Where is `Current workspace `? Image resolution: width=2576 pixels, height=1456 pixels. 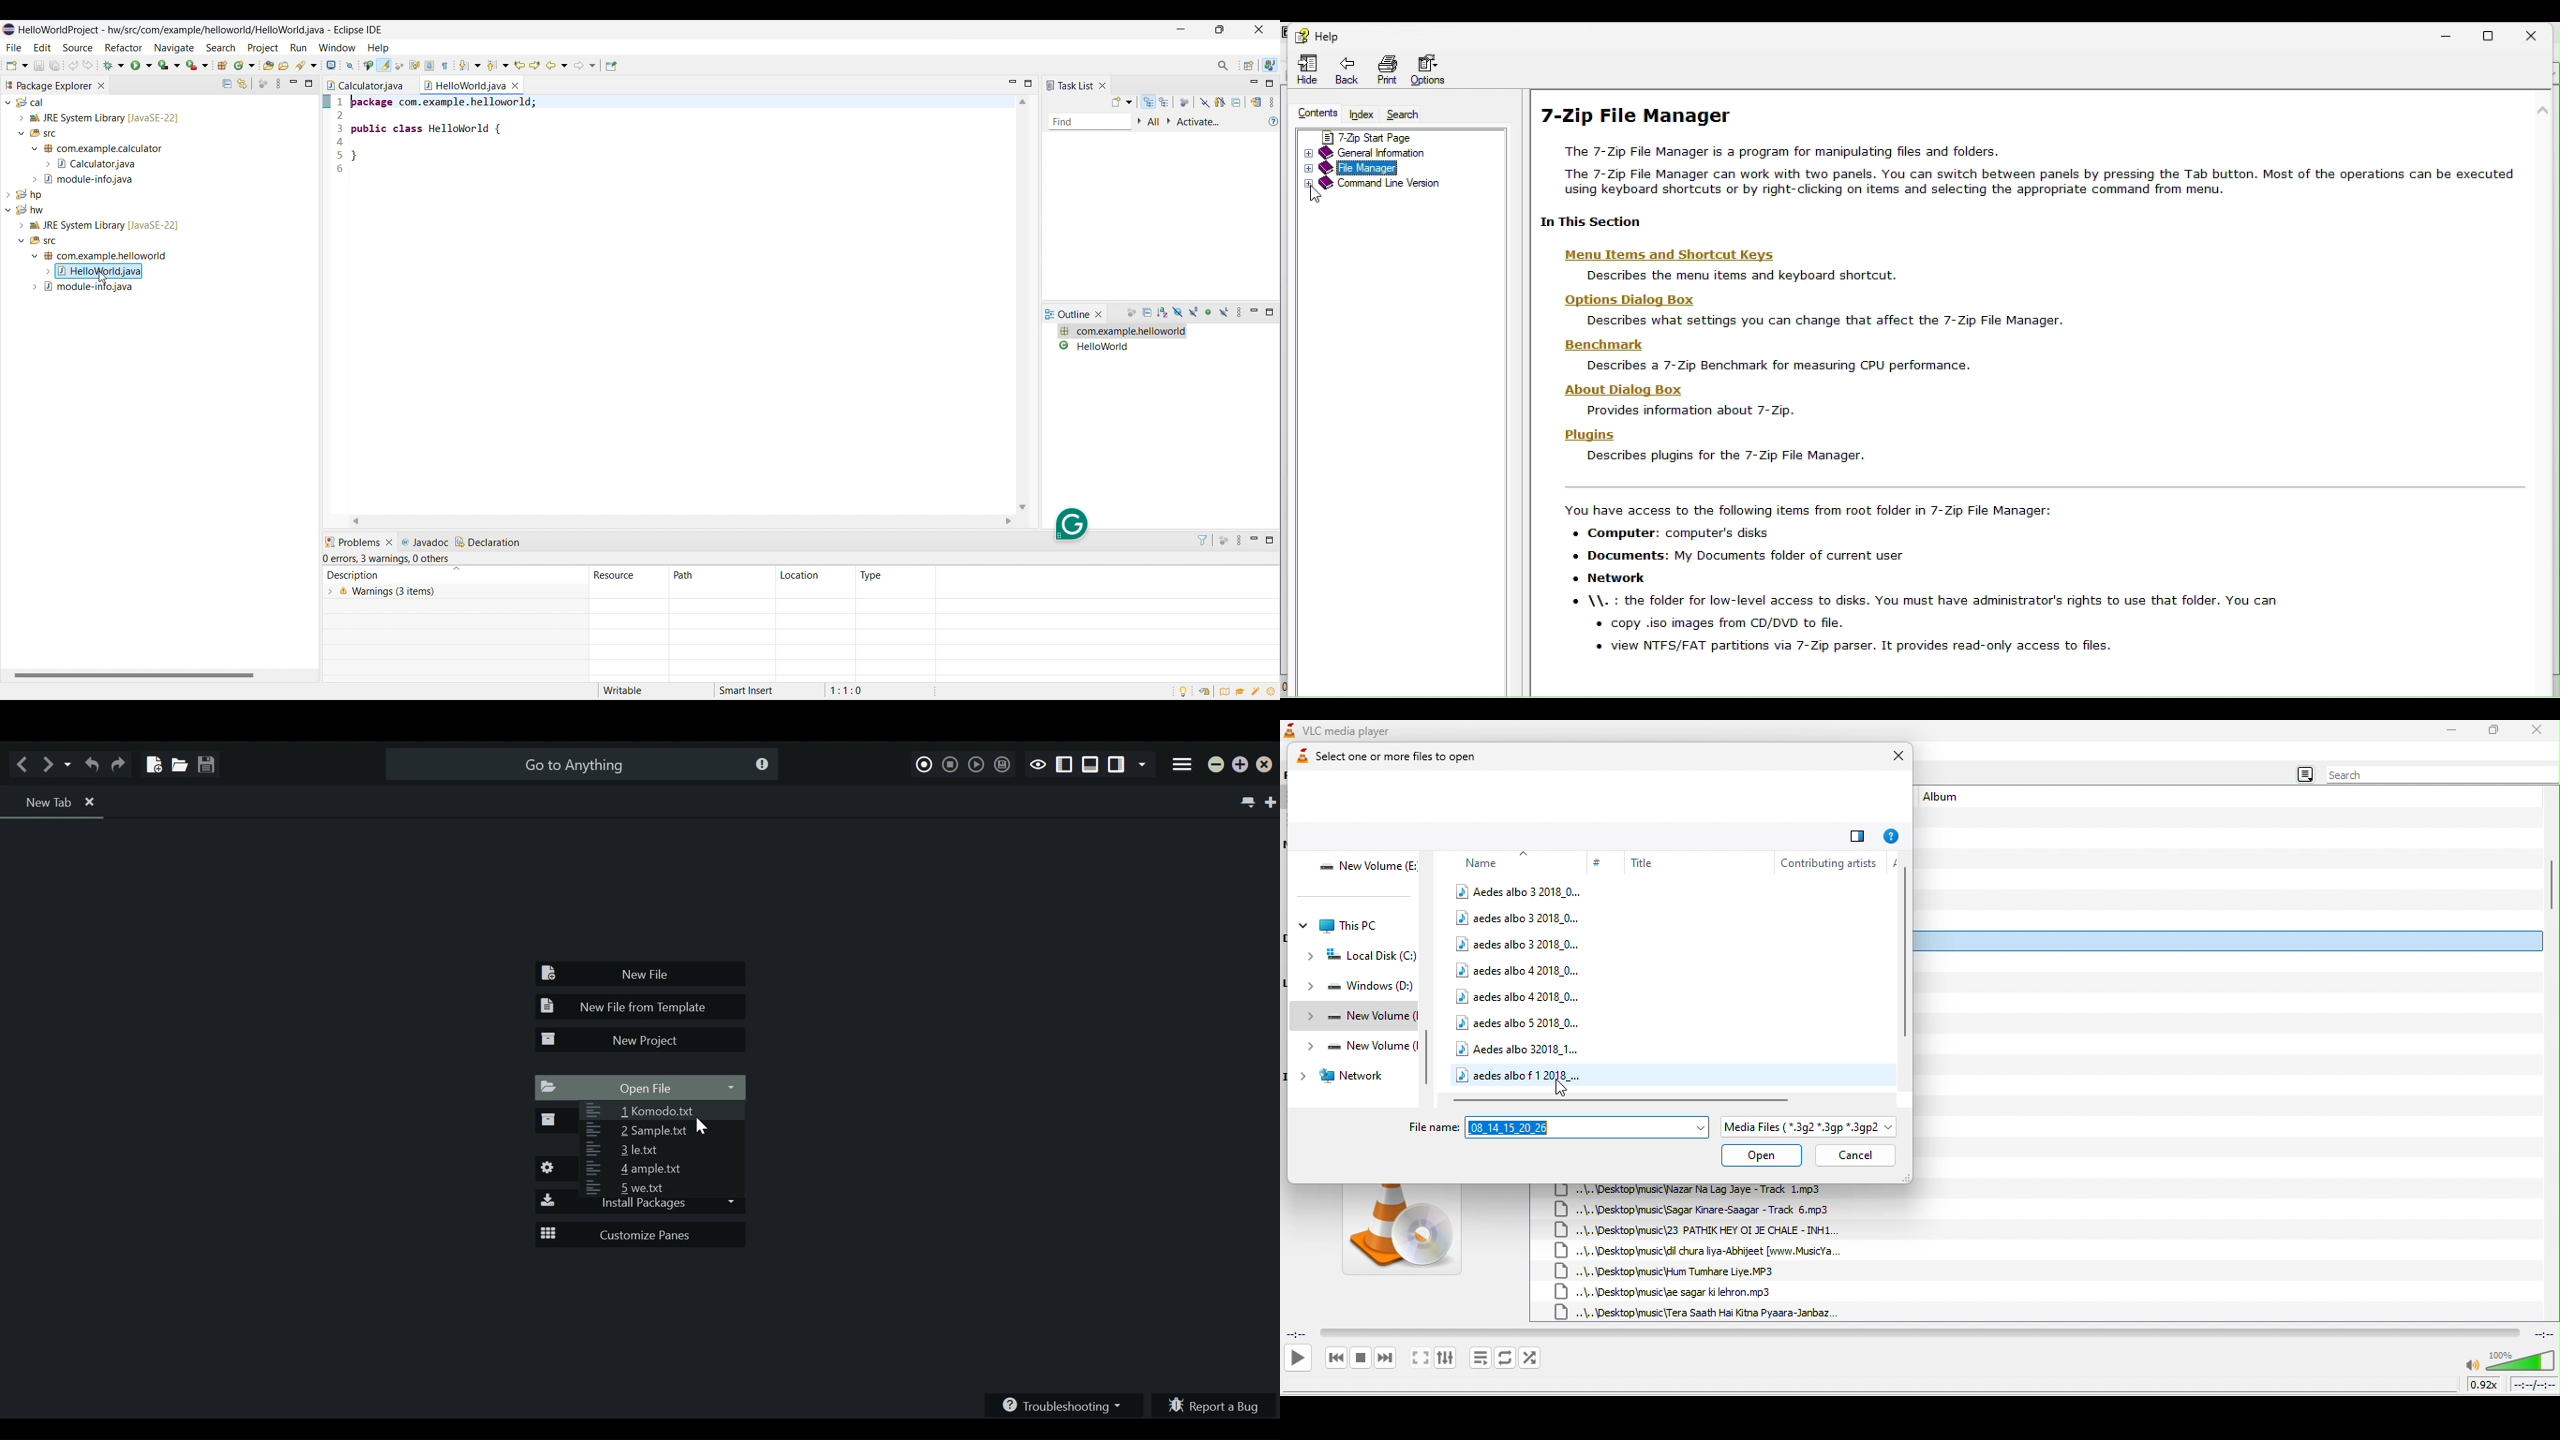 Current workspace  is located at coordinates (673, 304).